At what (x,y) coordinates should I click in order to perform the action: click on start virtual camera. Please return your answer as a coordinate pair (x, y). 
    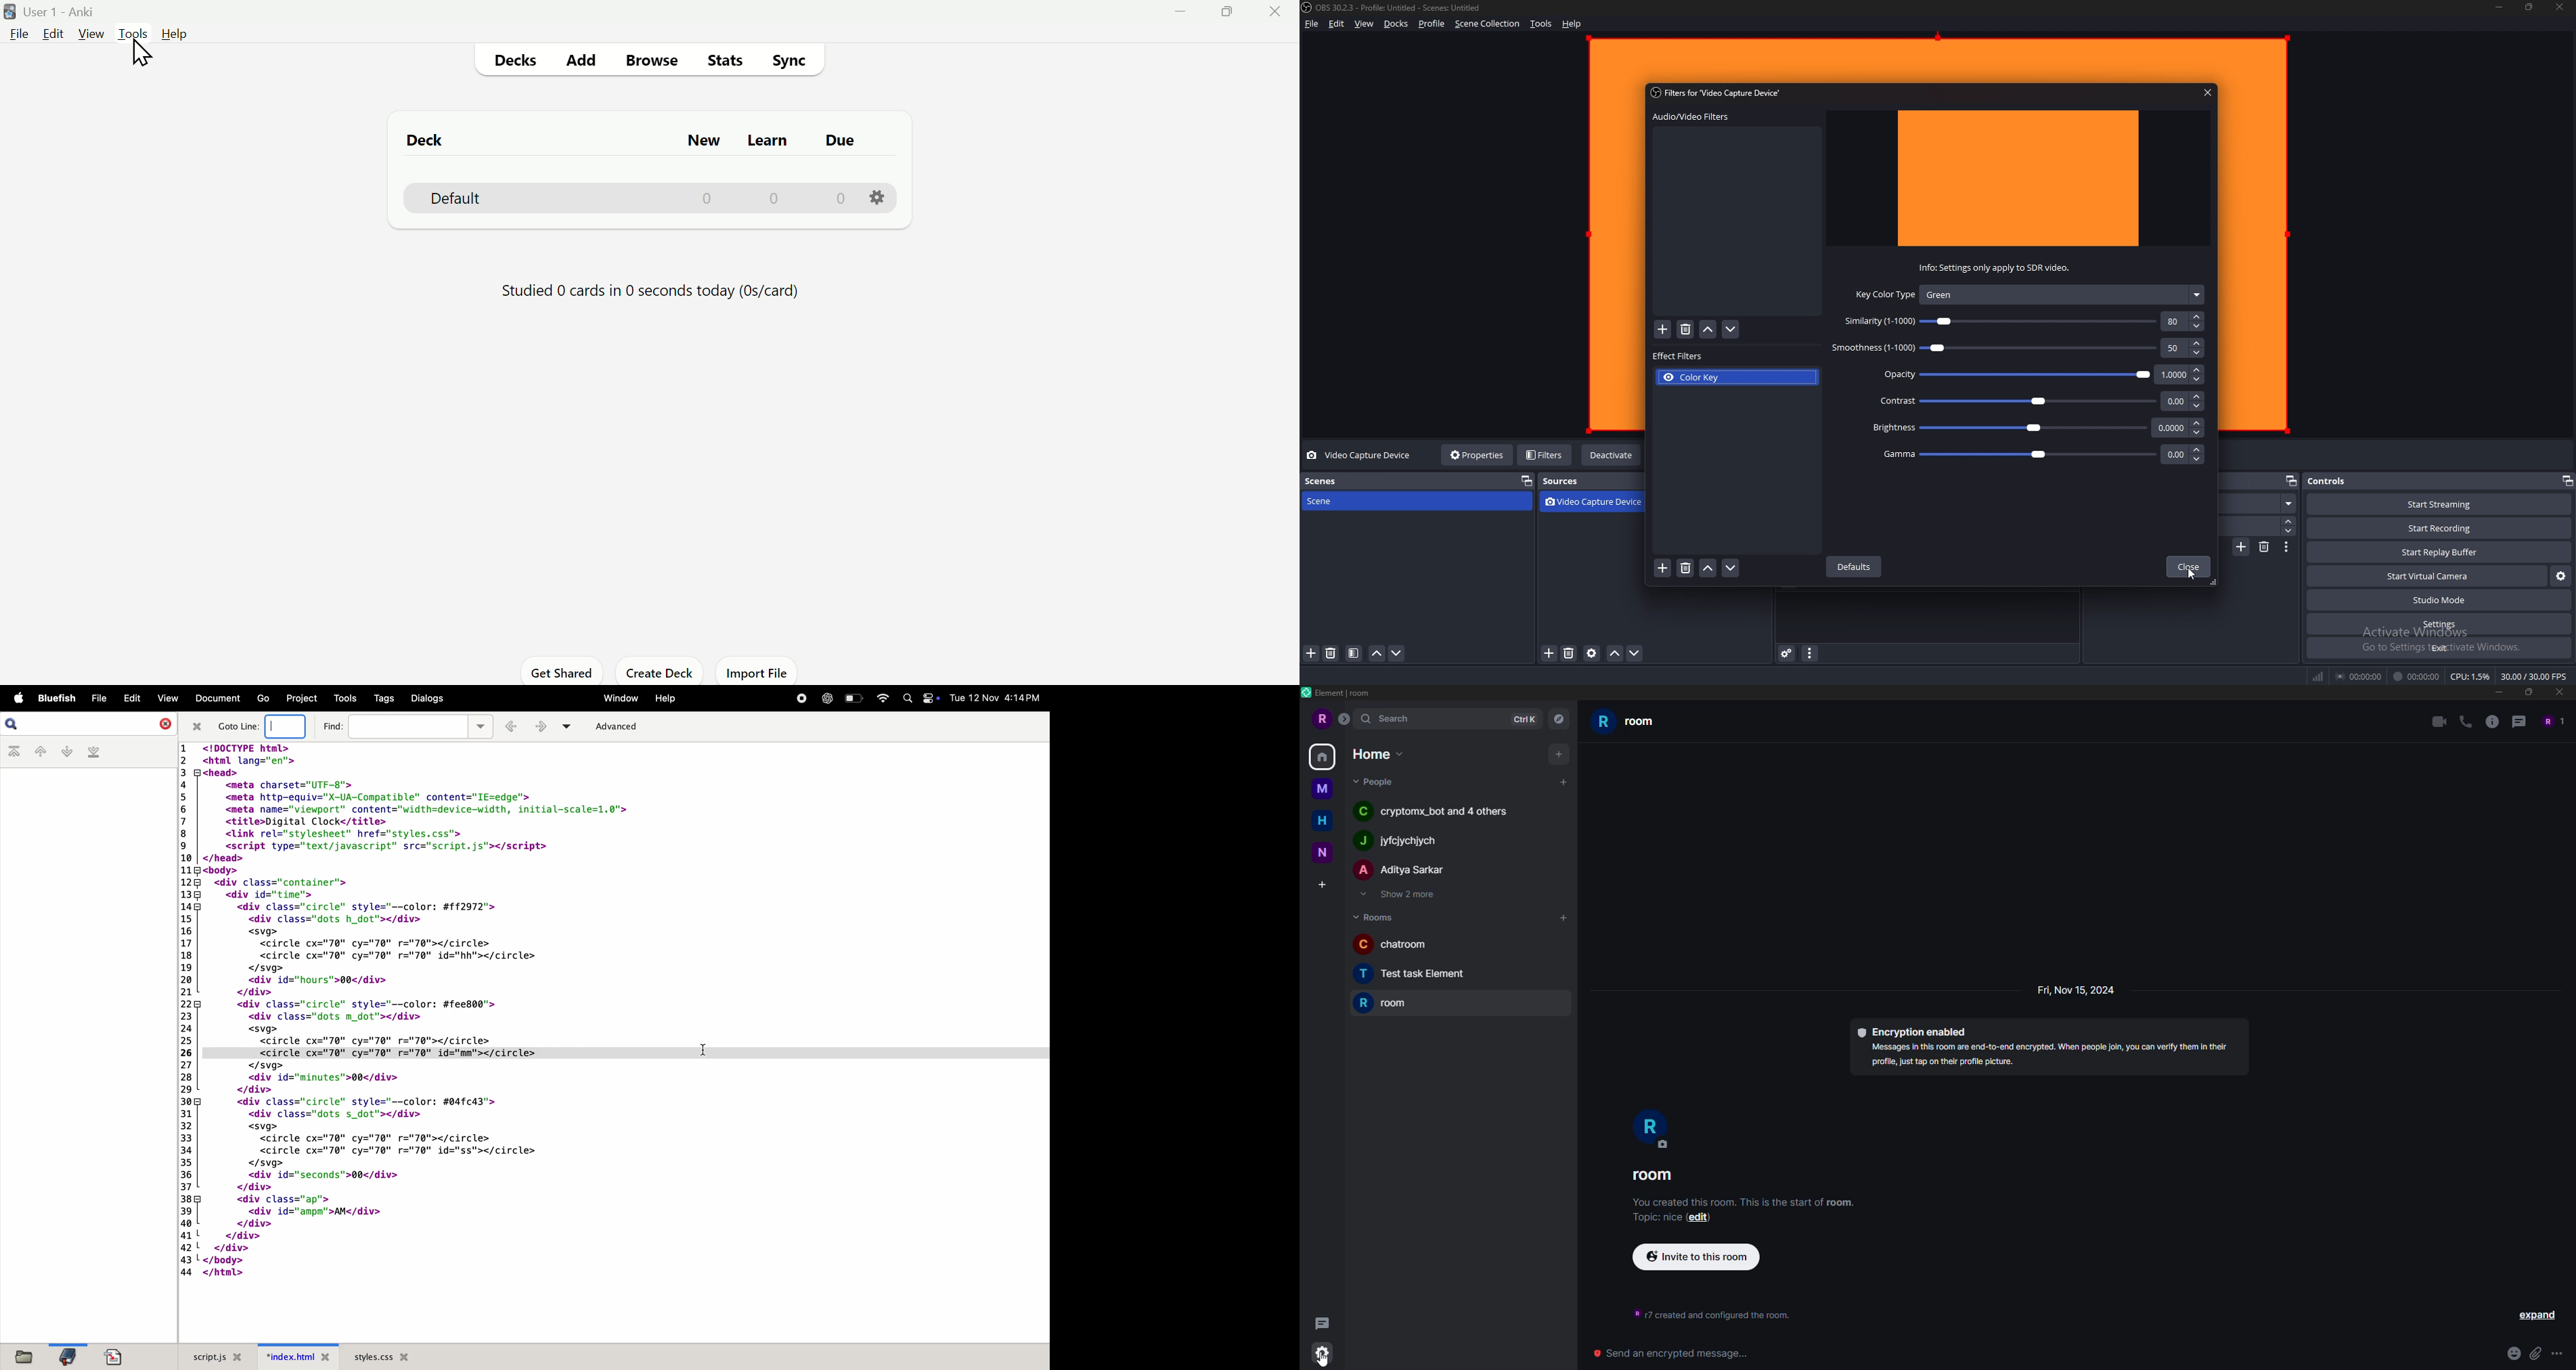
    Looking at the image, I should click on (2428, 576).